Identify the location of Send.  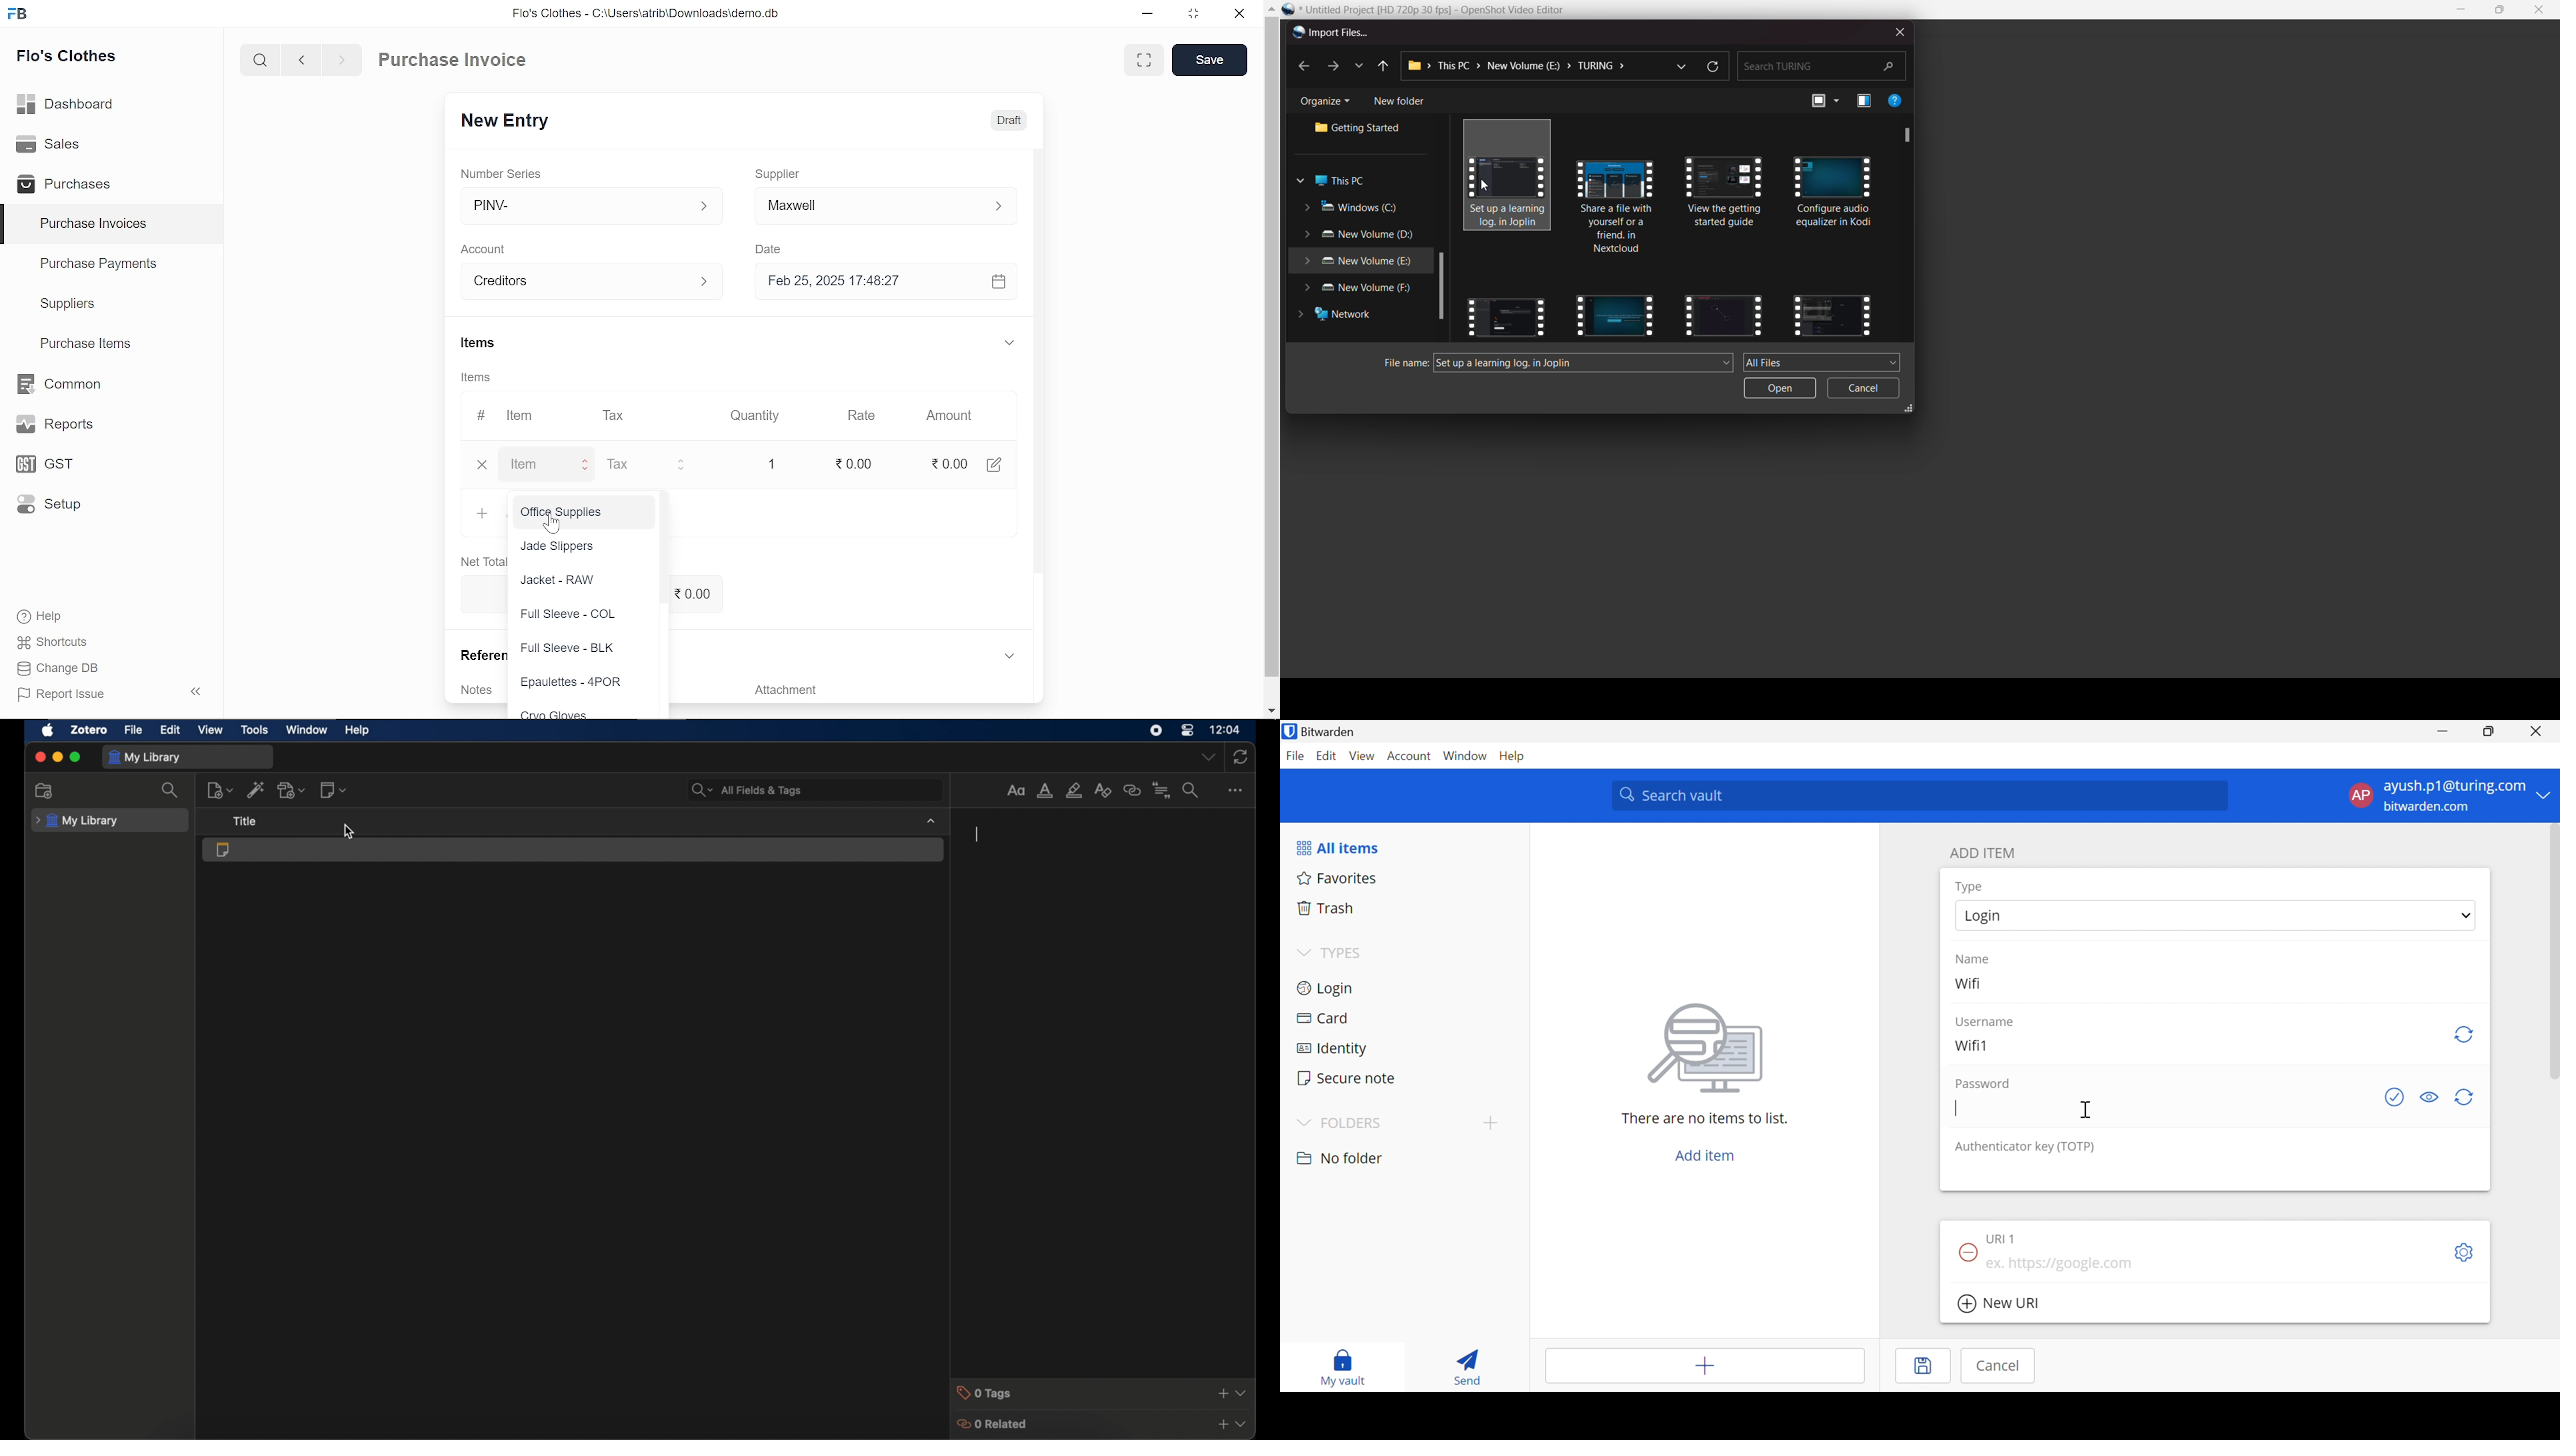
(1463, 1364).